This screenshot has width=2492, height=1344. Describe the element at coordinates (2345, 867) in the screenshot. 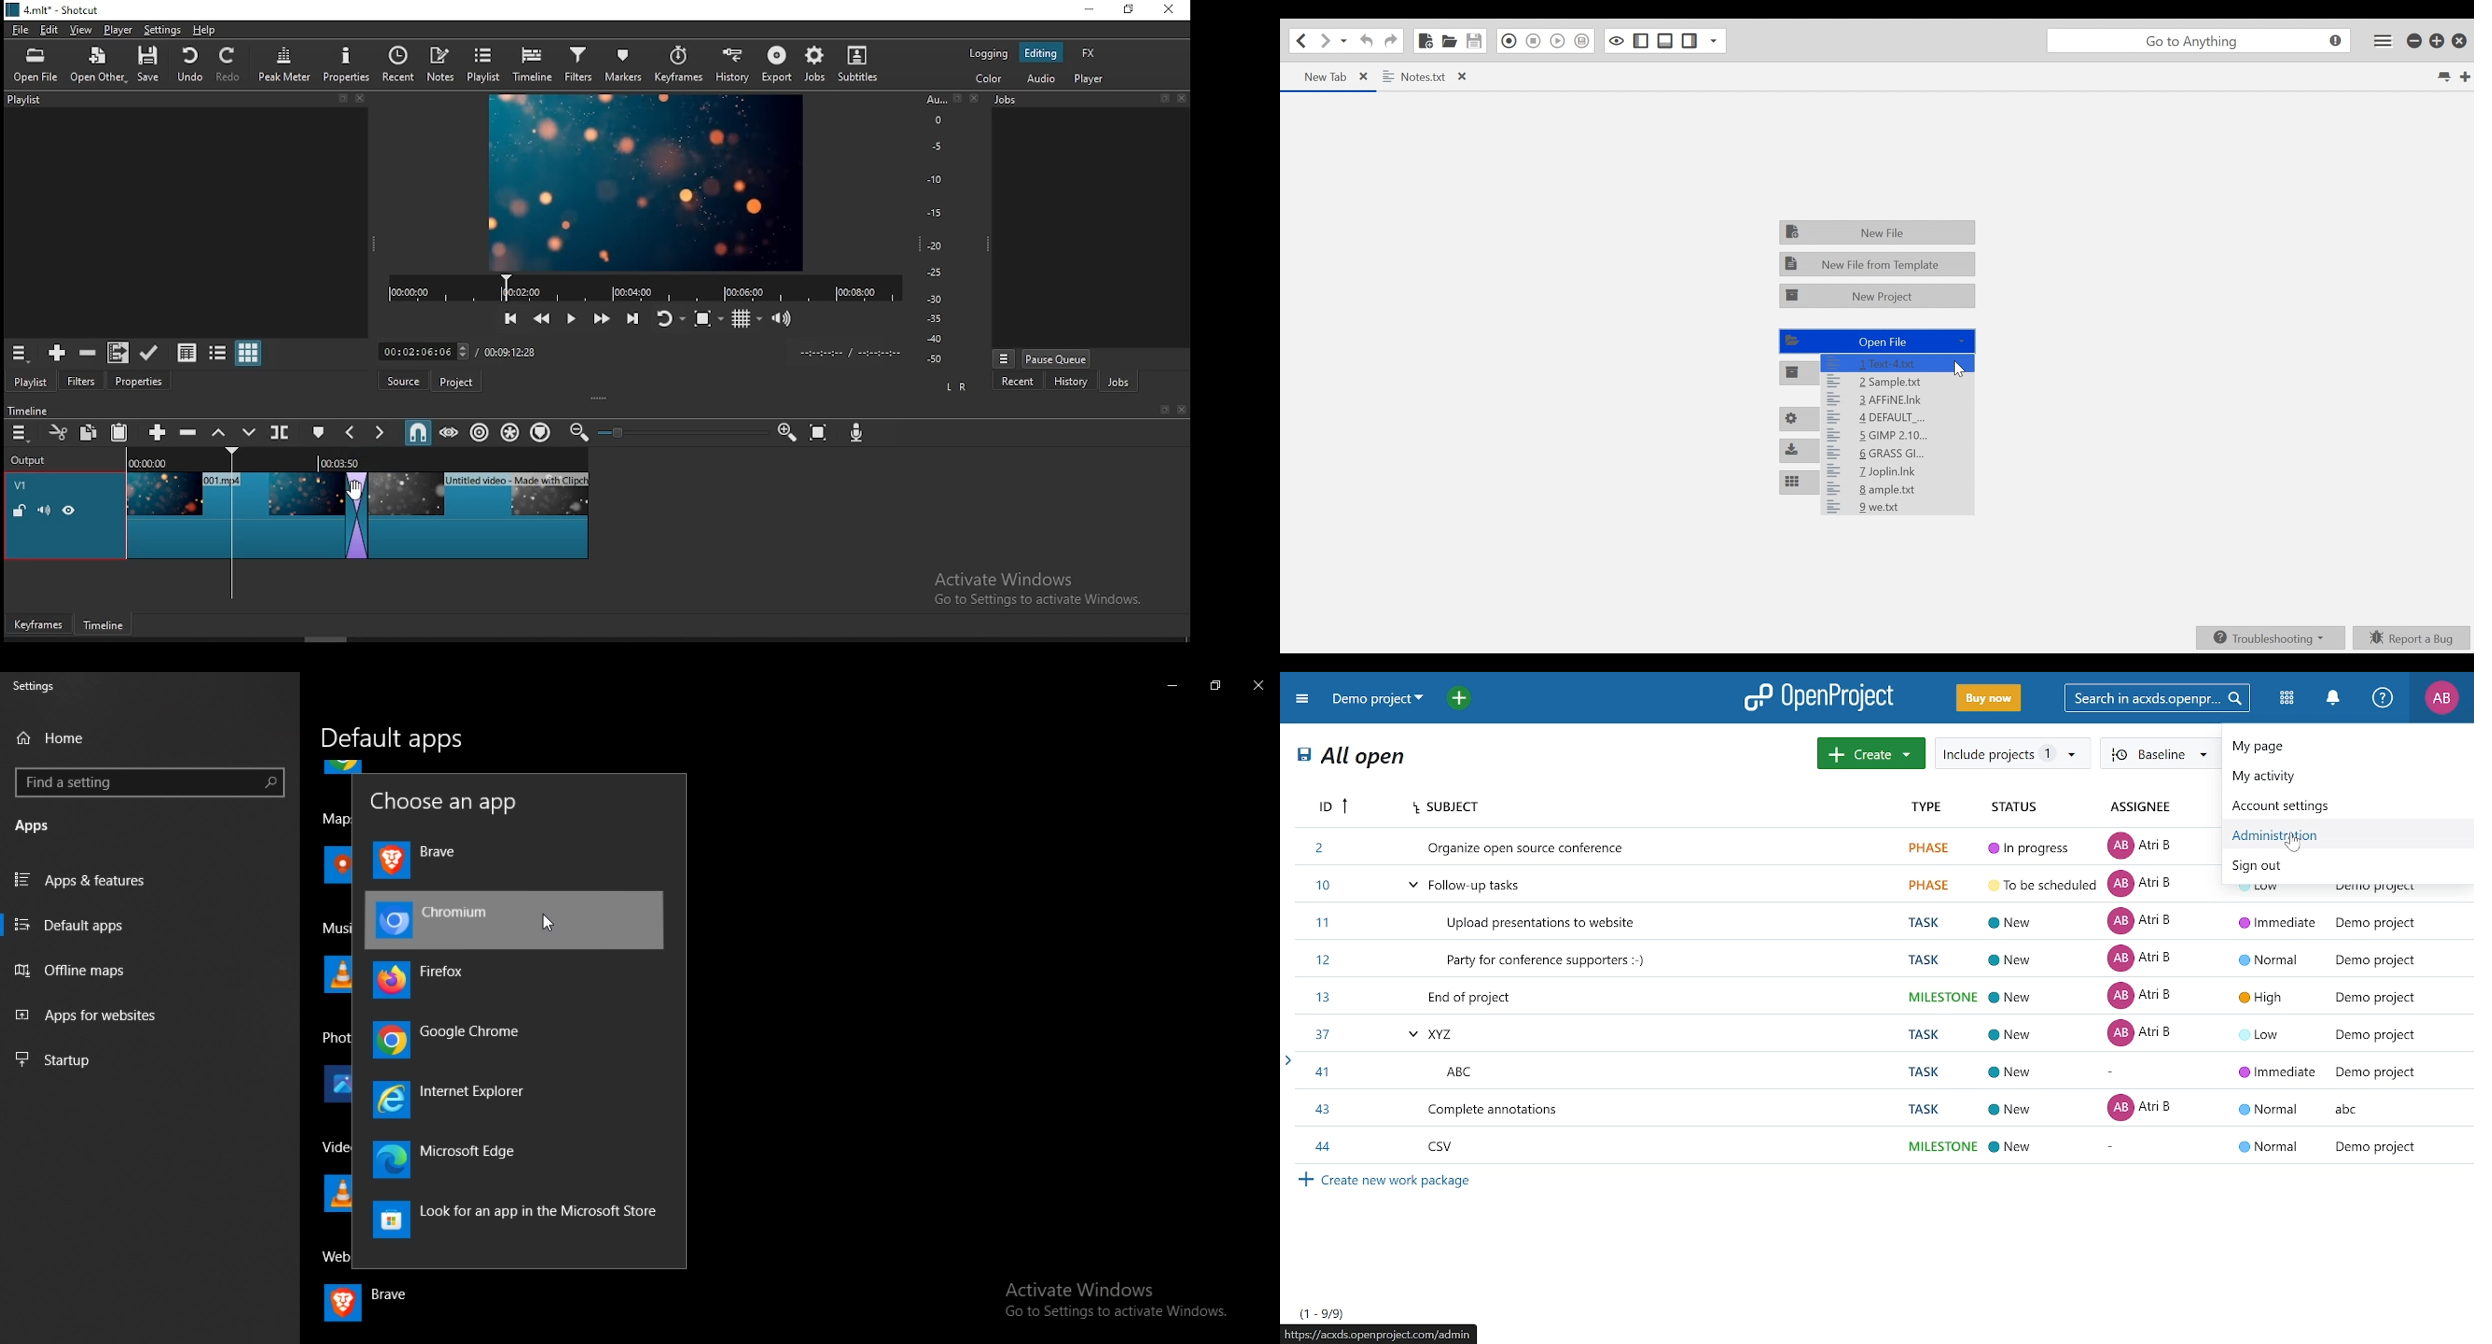

I see `sign out` at that location.